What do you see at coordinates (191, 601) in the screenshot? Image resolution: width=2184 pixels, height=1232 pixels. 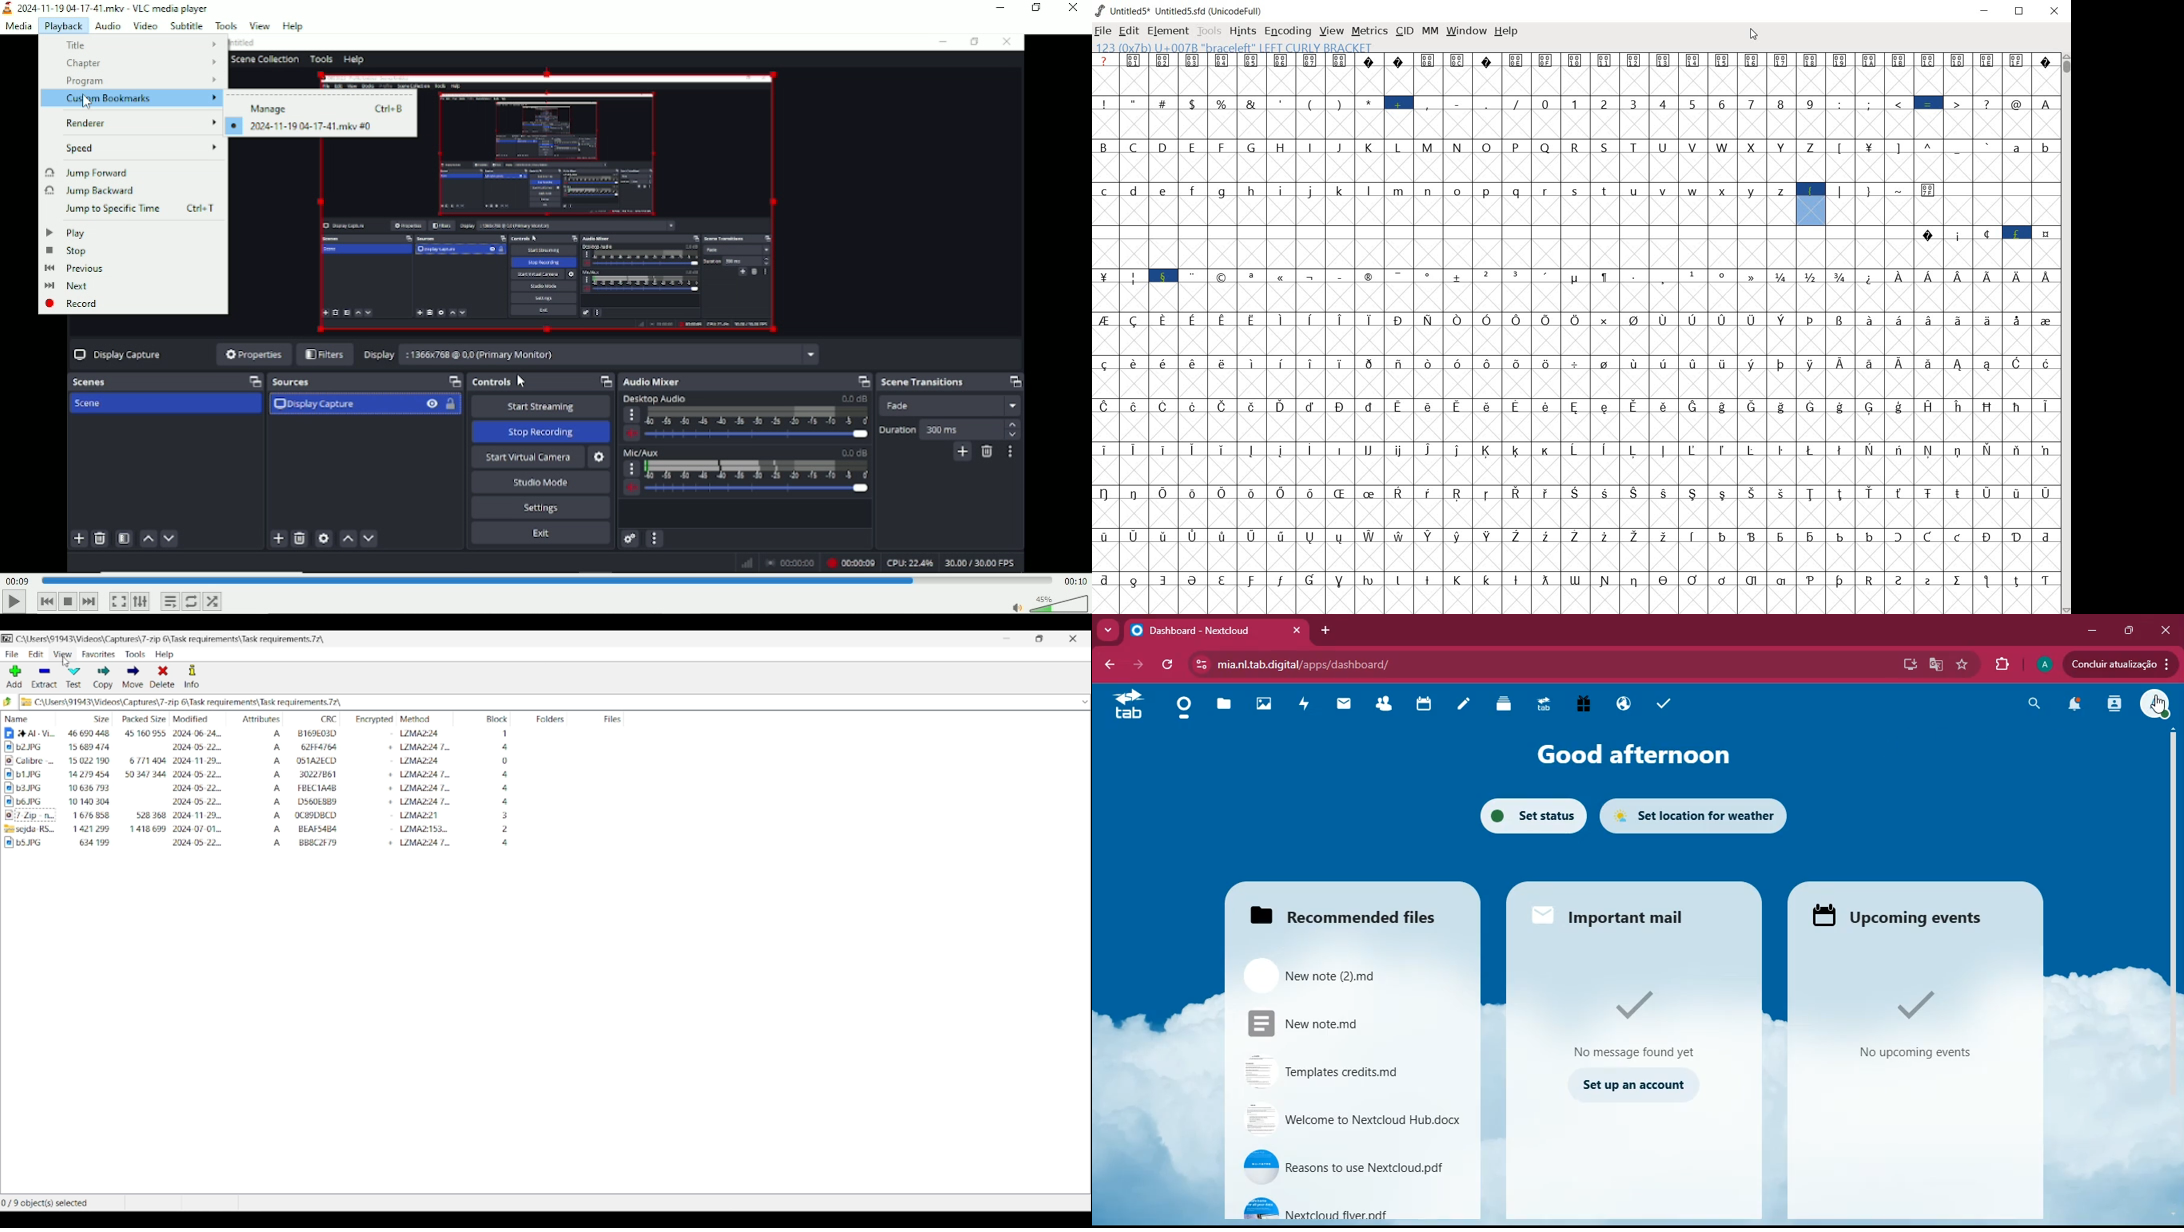 I see `Toggle between loop all, loop one and no loop` at bounding box center [191, 601].